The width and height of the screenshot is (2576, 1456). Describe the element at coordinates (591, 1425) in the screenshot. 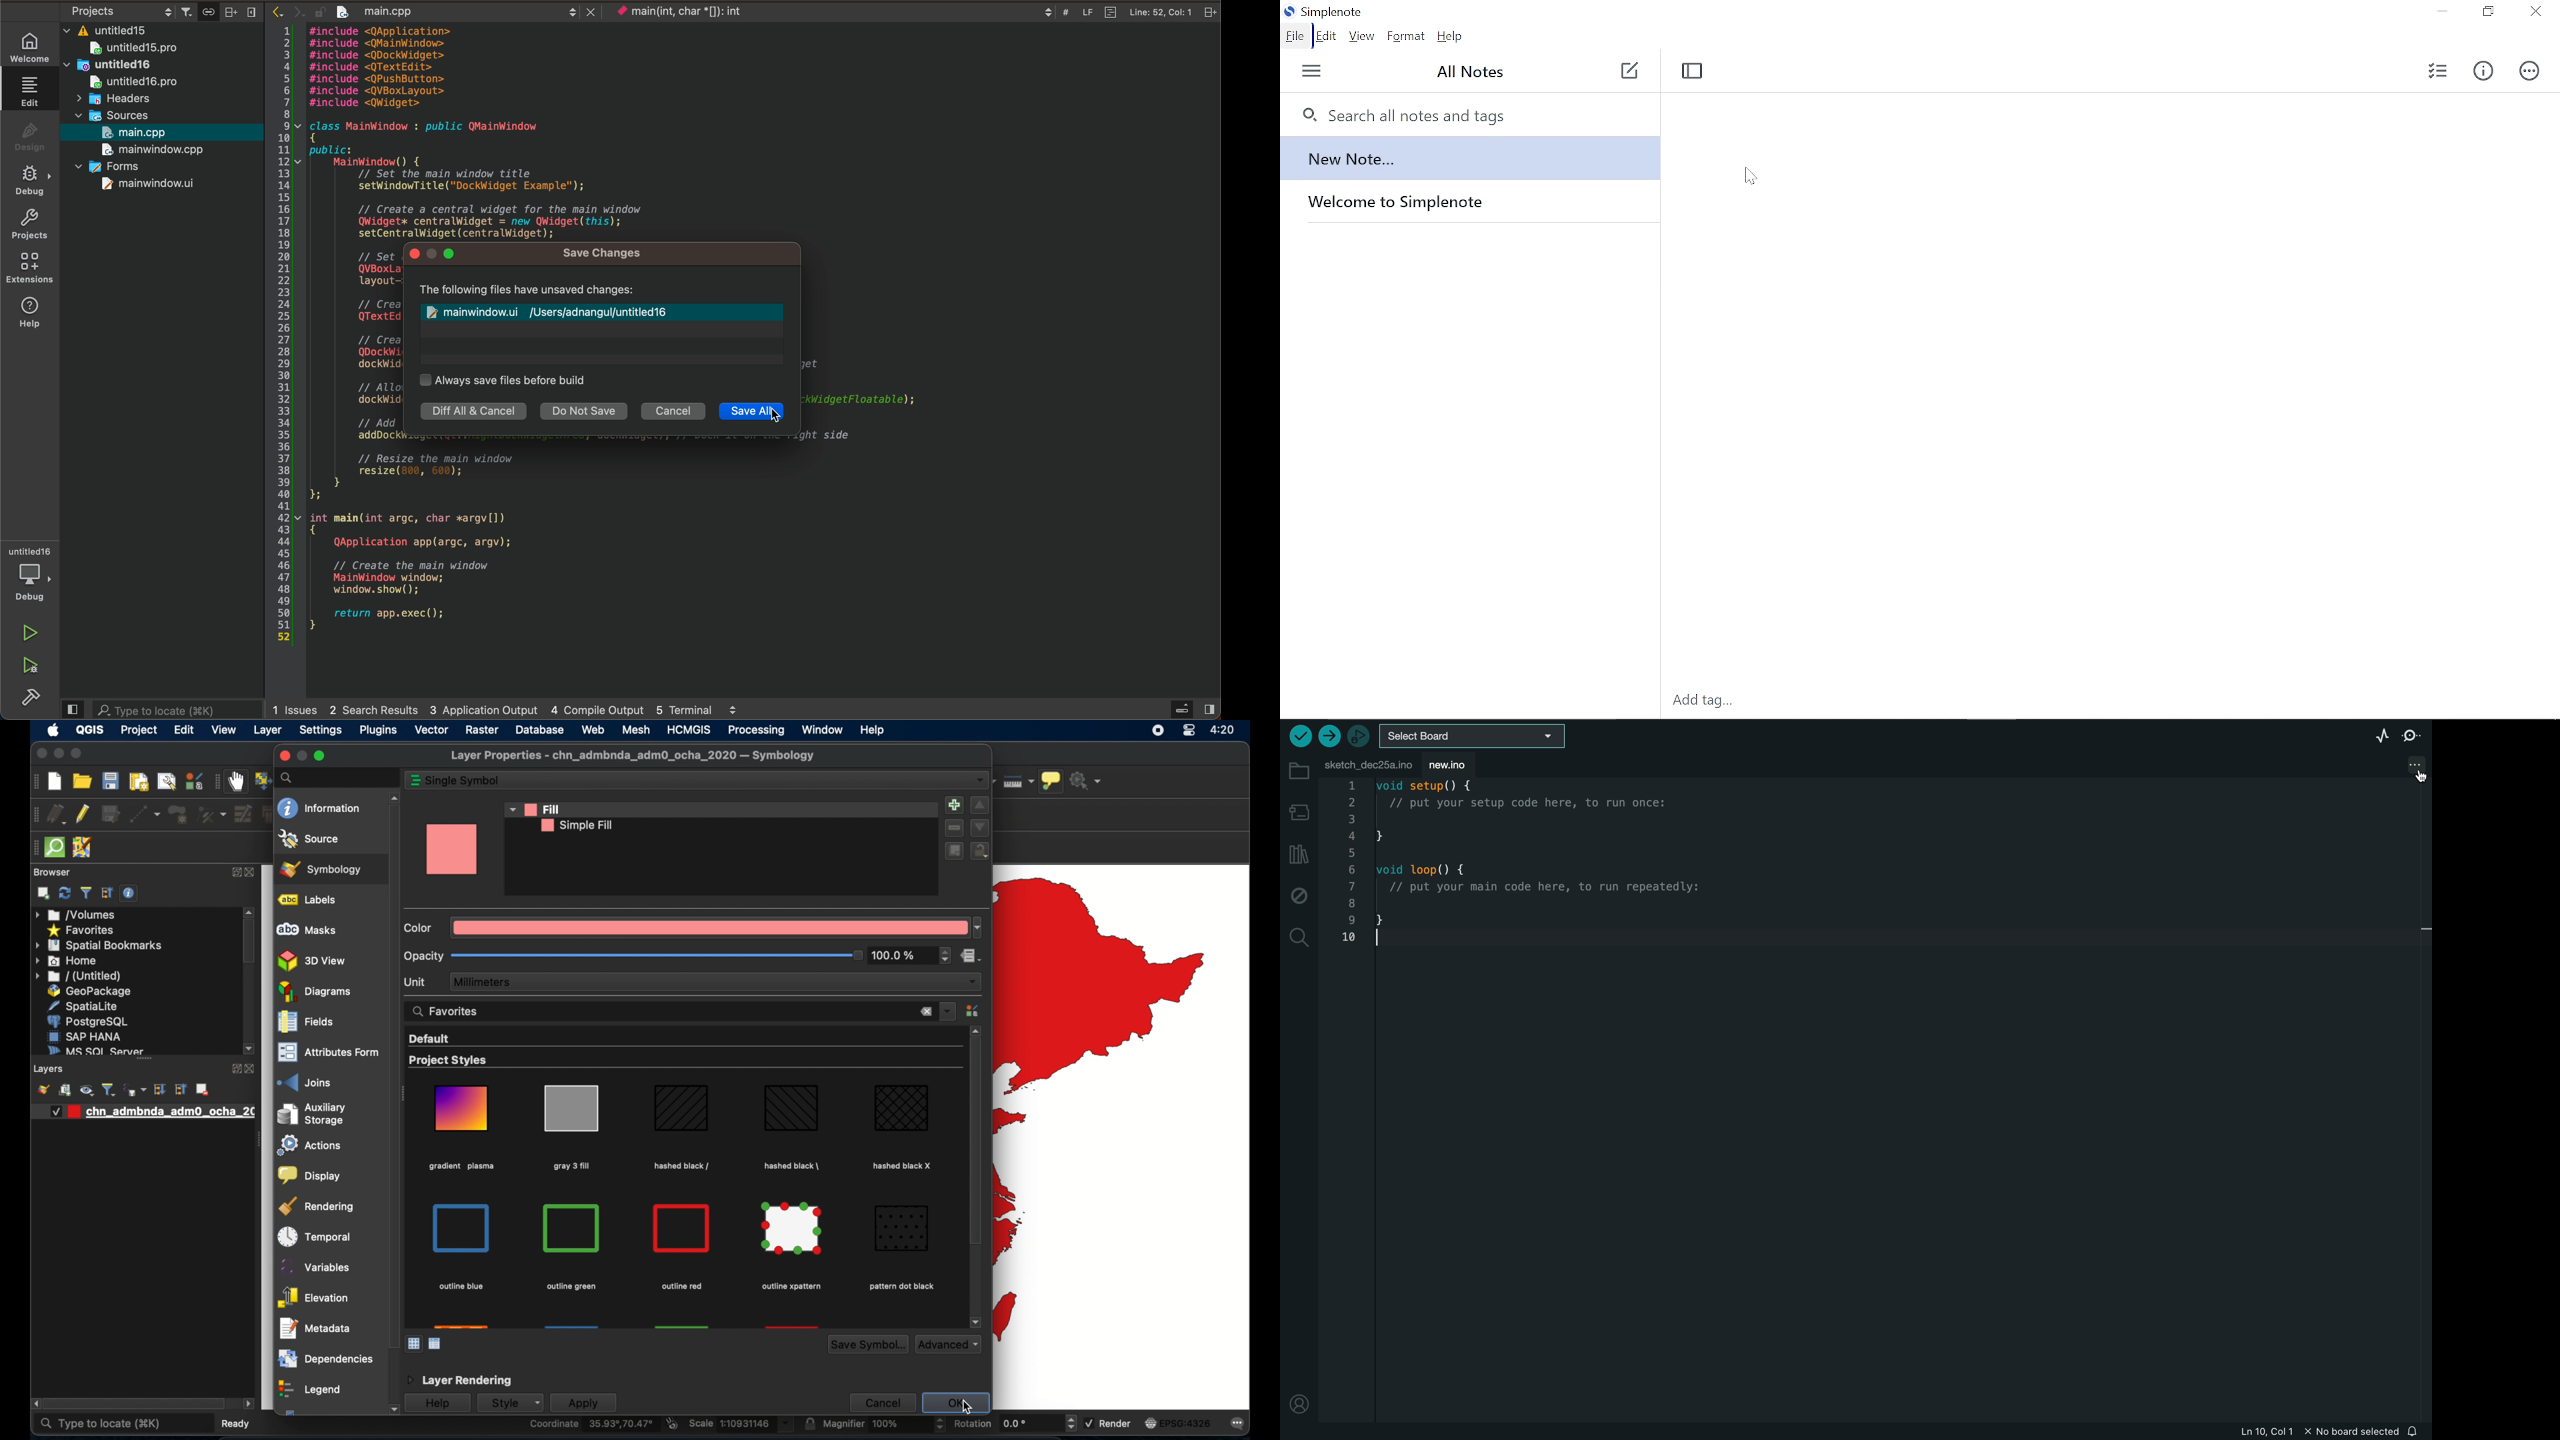

I see `Coordinate 35.93°,70.47°` at that location.